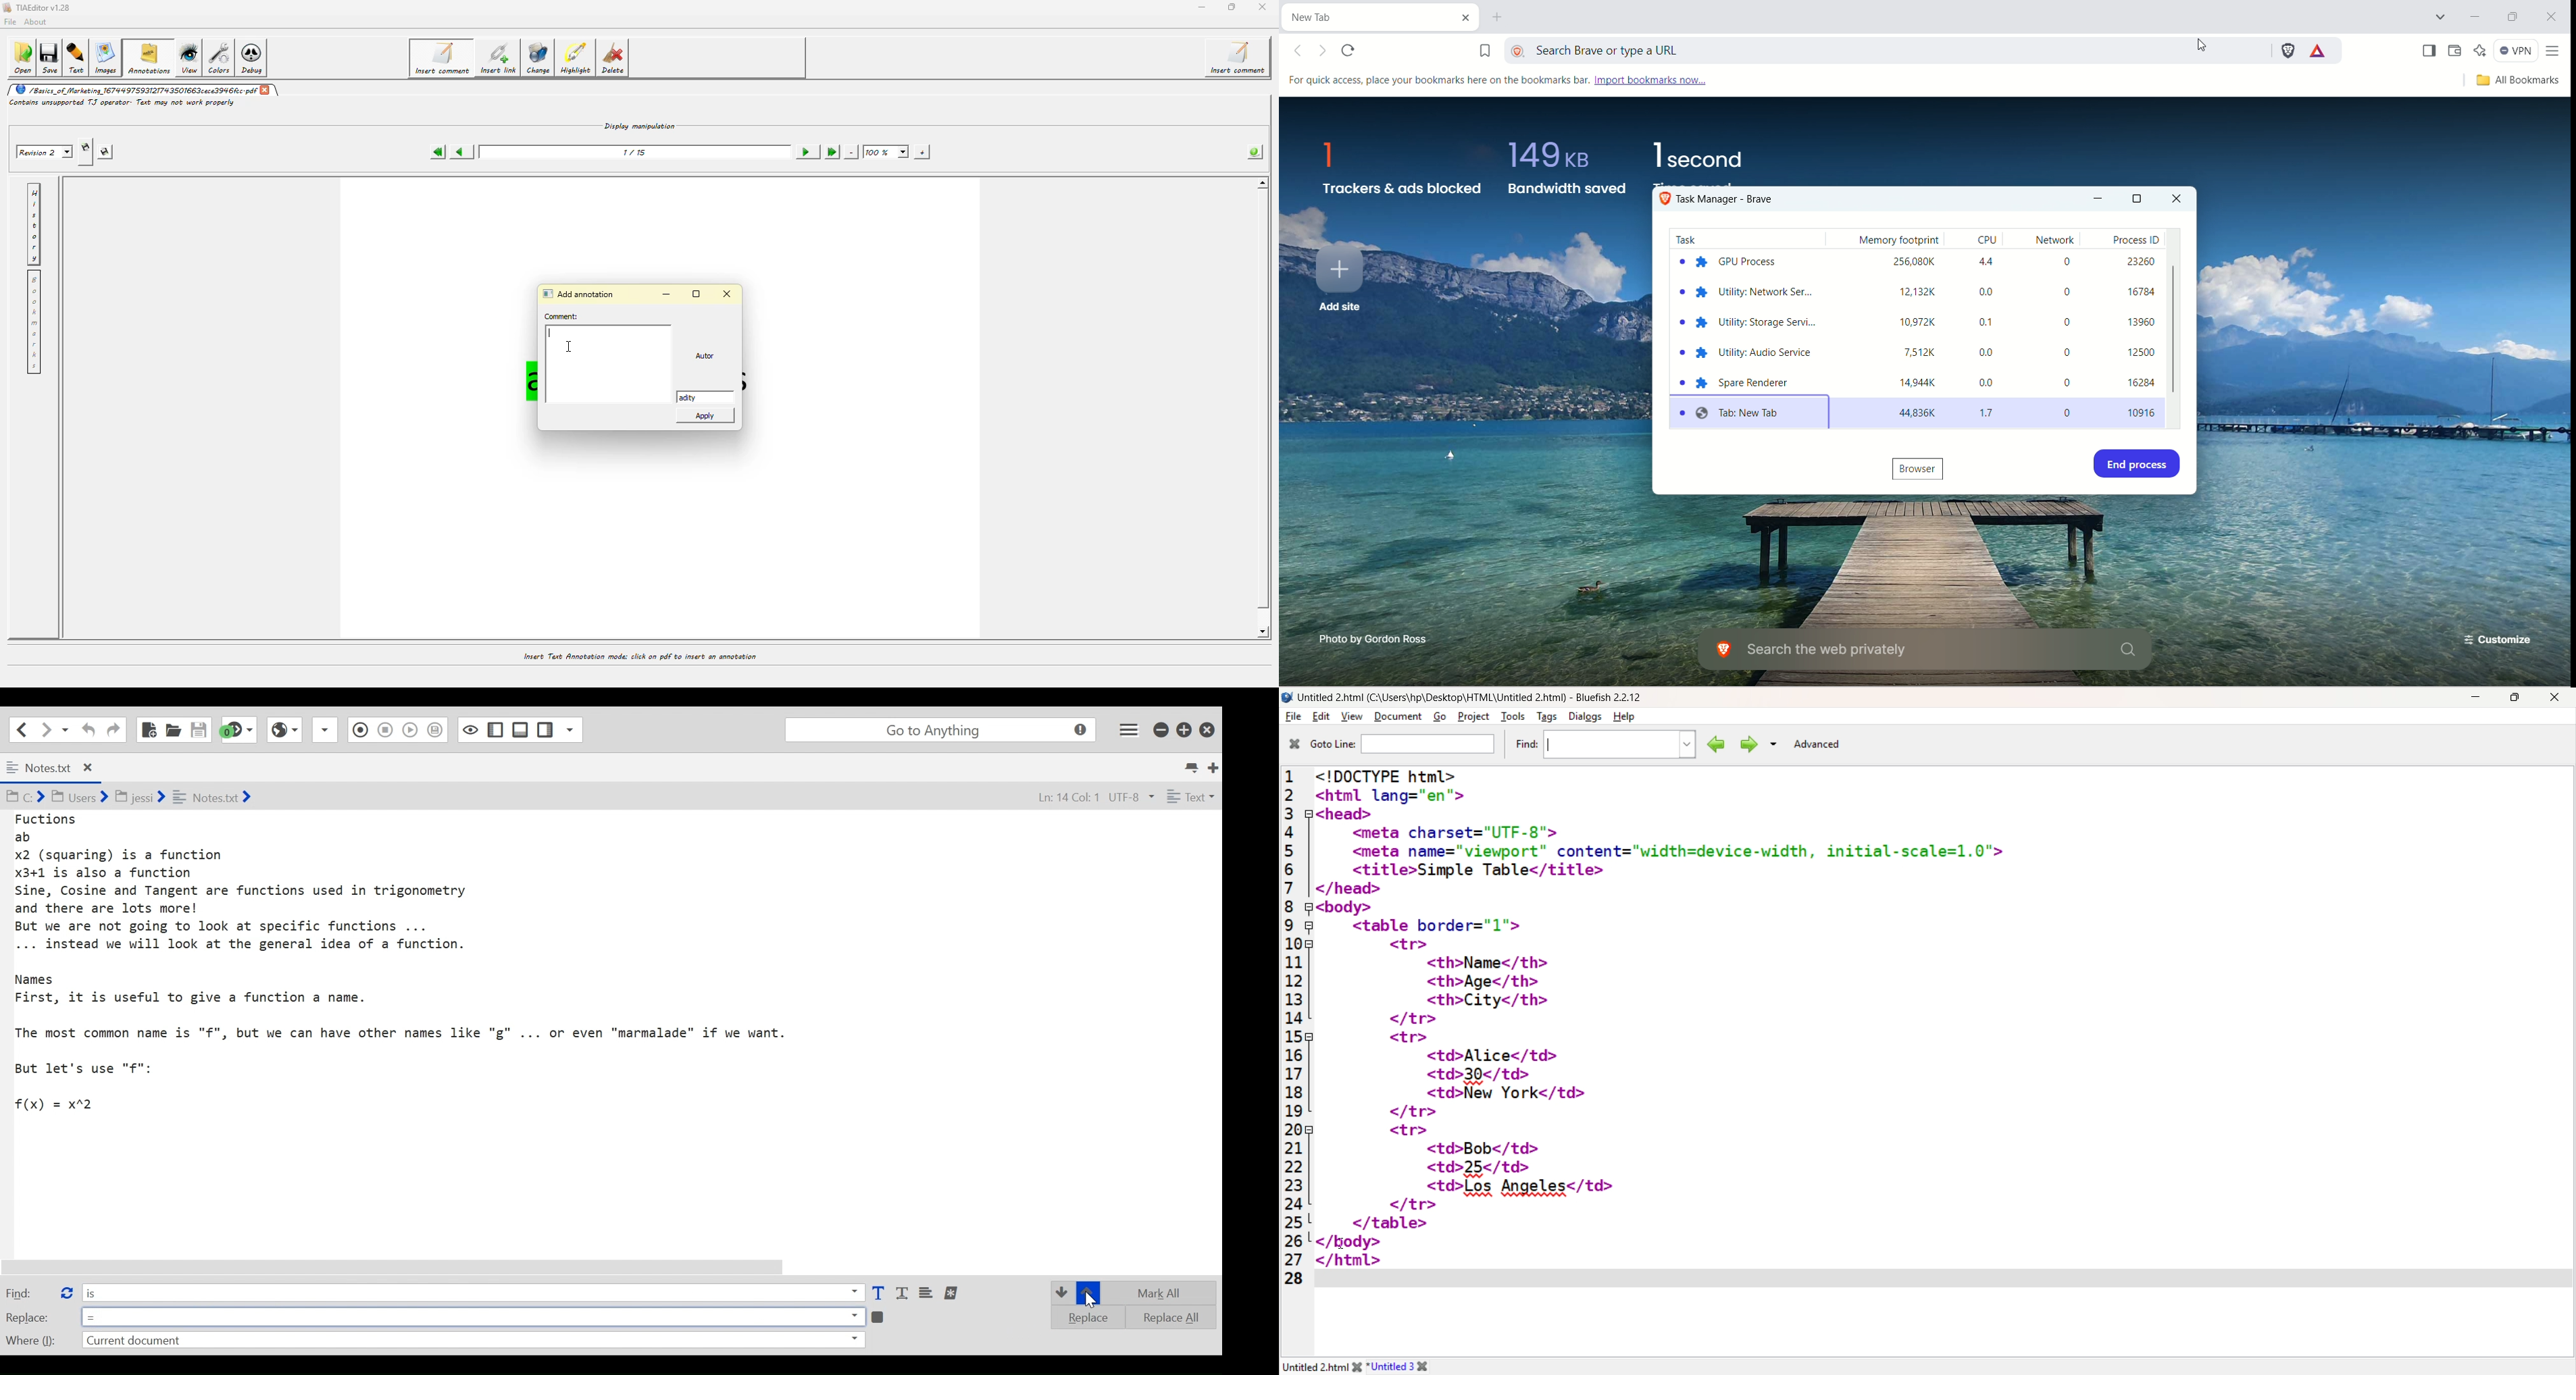 The height and width of the screenshot is (1400, 2576). I want to click on 1/15, so click(637, 152).